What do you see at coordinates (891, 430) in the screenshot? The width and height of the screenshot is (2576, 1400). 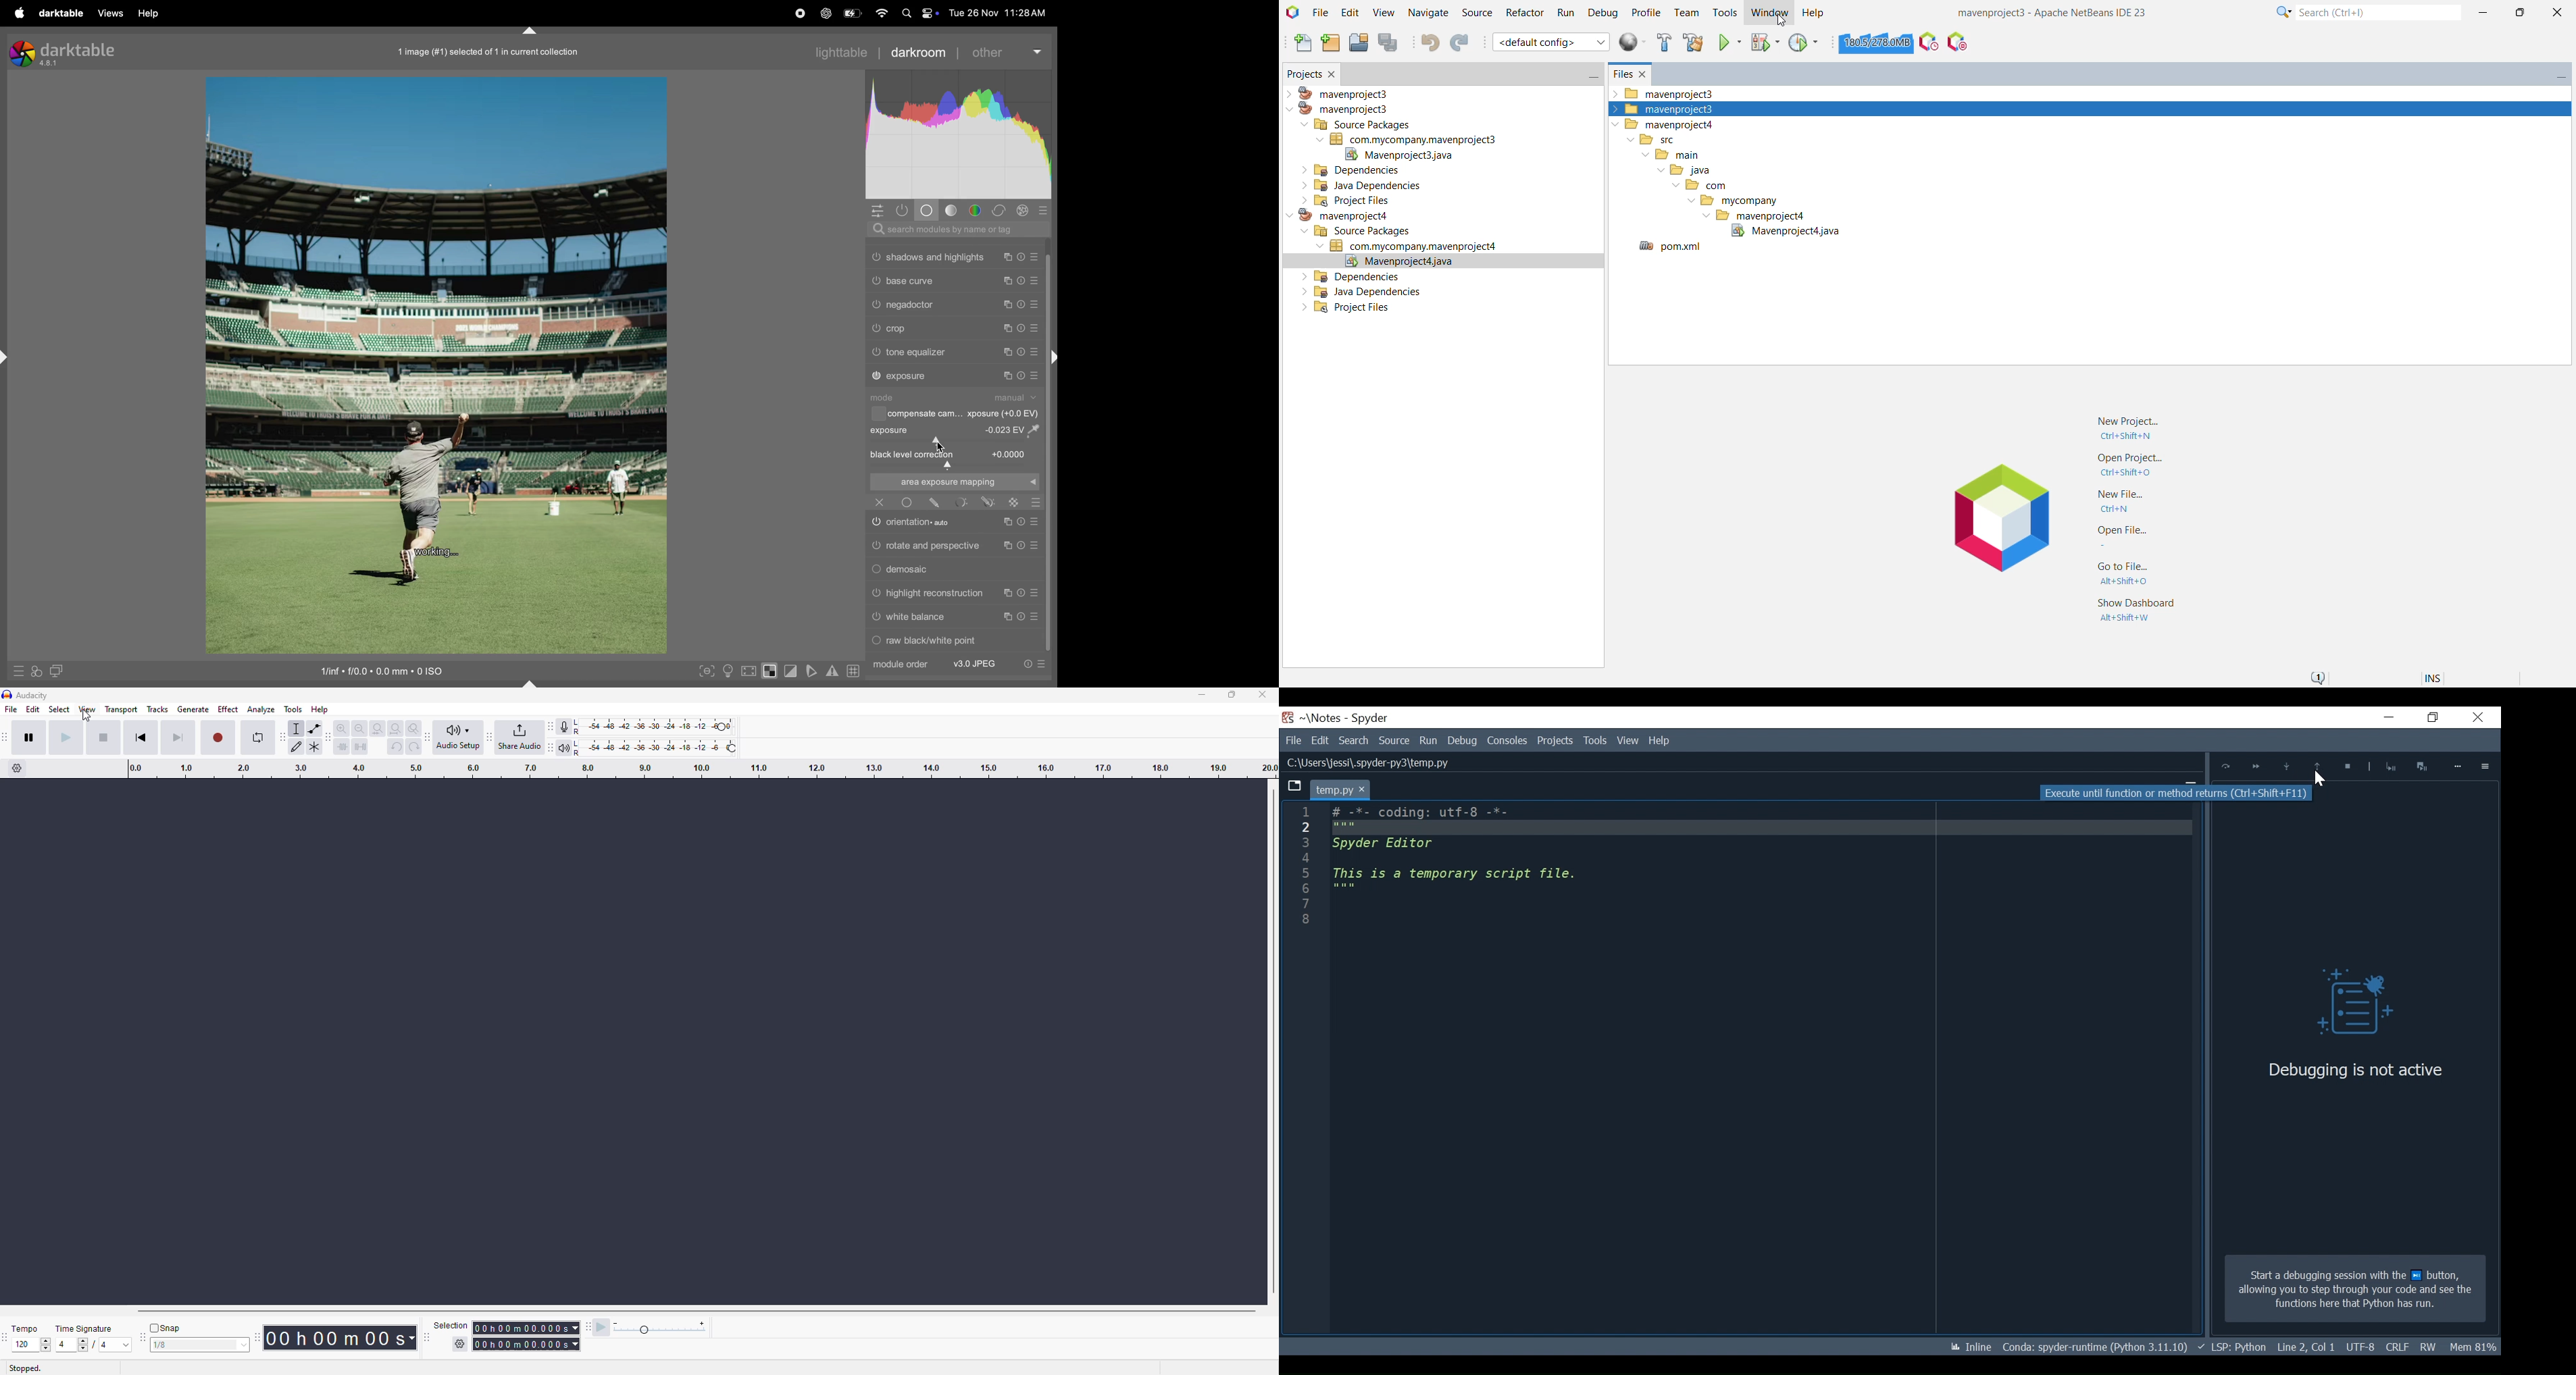 I see `Exposure ` at bounding box center [891, 430].